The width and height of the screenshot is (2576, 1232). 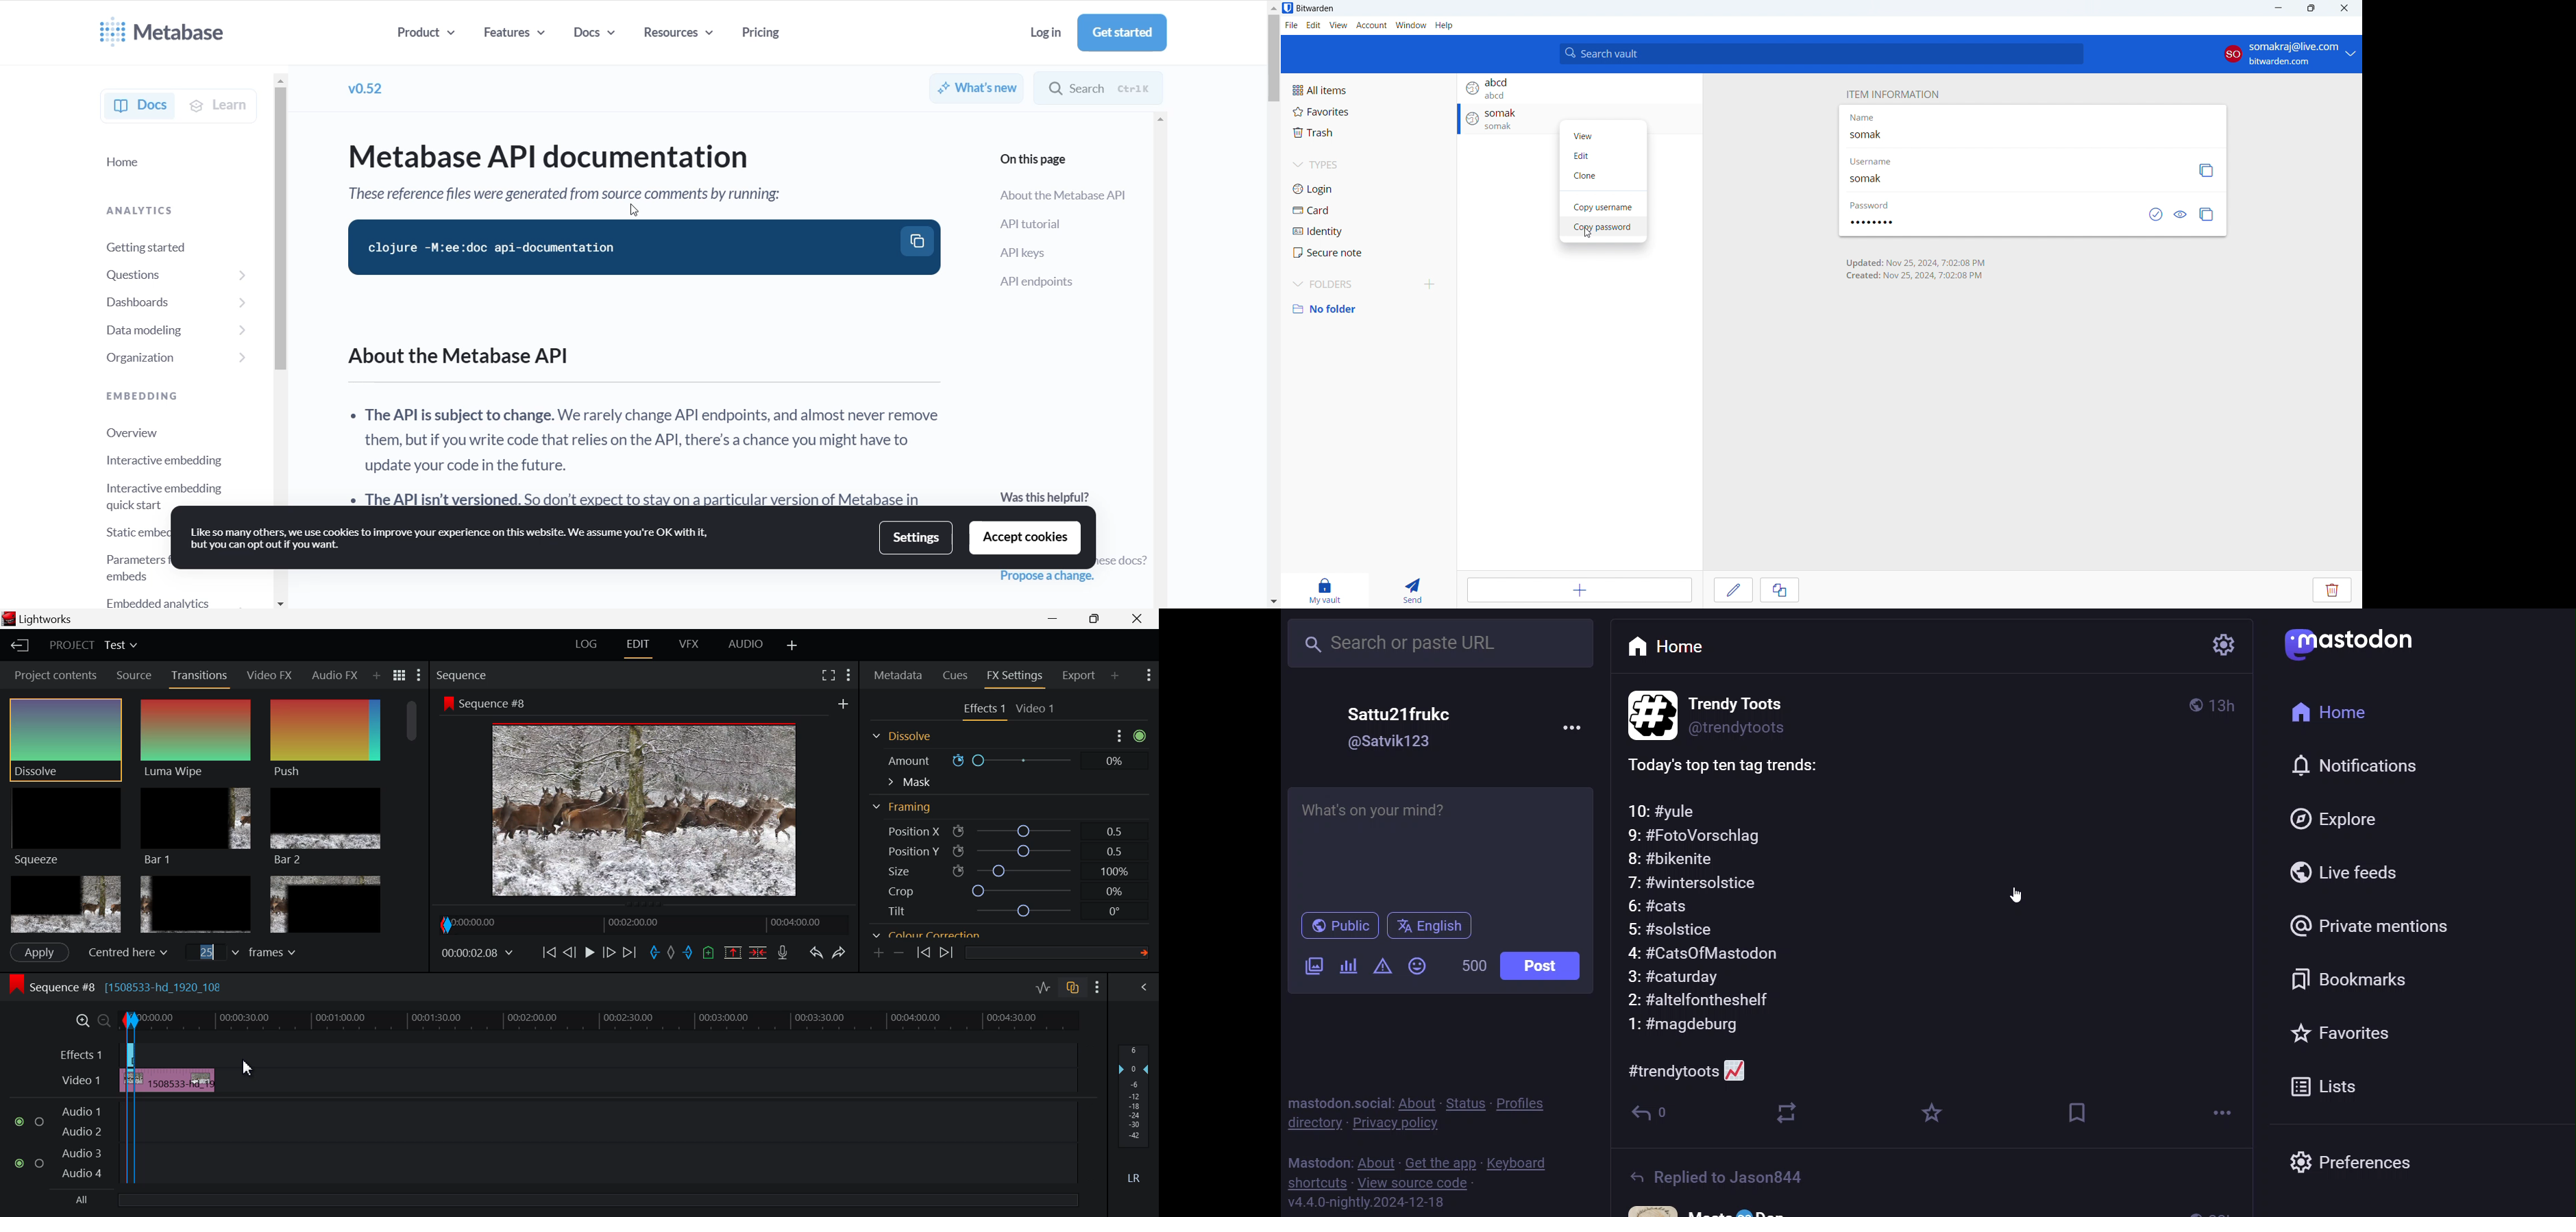 I want to click on Curves, so click(x=1101, y=890).